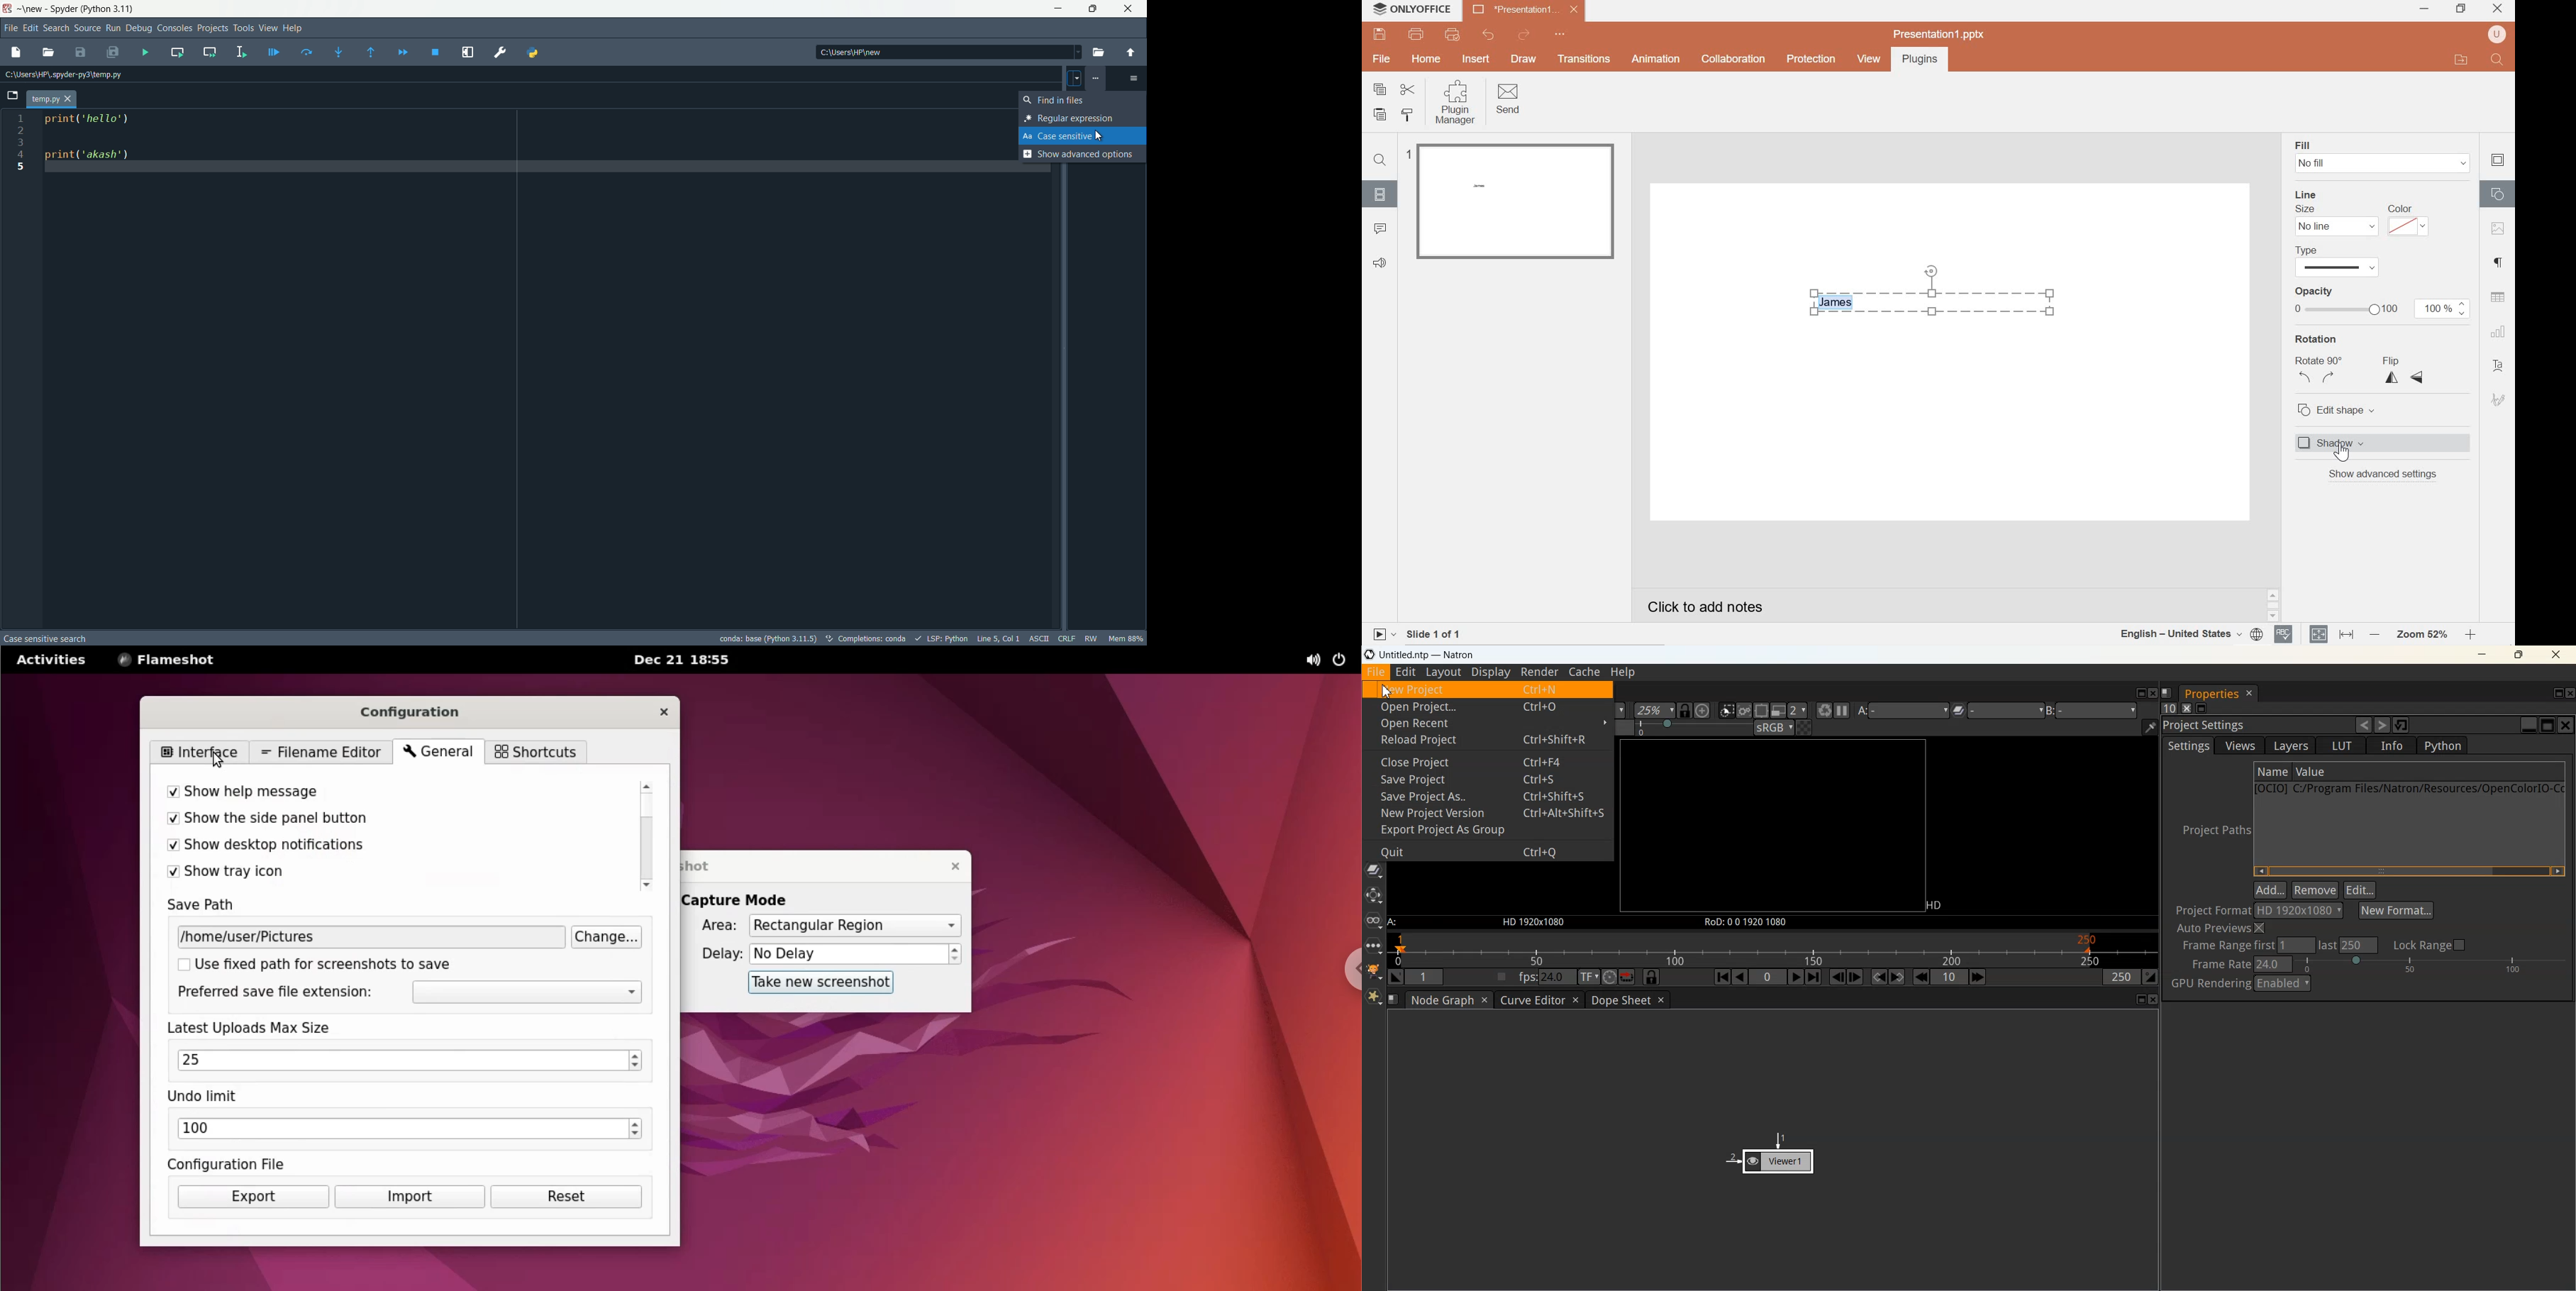 The width and height of the screenshot is (2576, 1316). What do you see at coordinates (86, 29) in the screenshot?
I see `Source menu` at bounding box center [86, 29].